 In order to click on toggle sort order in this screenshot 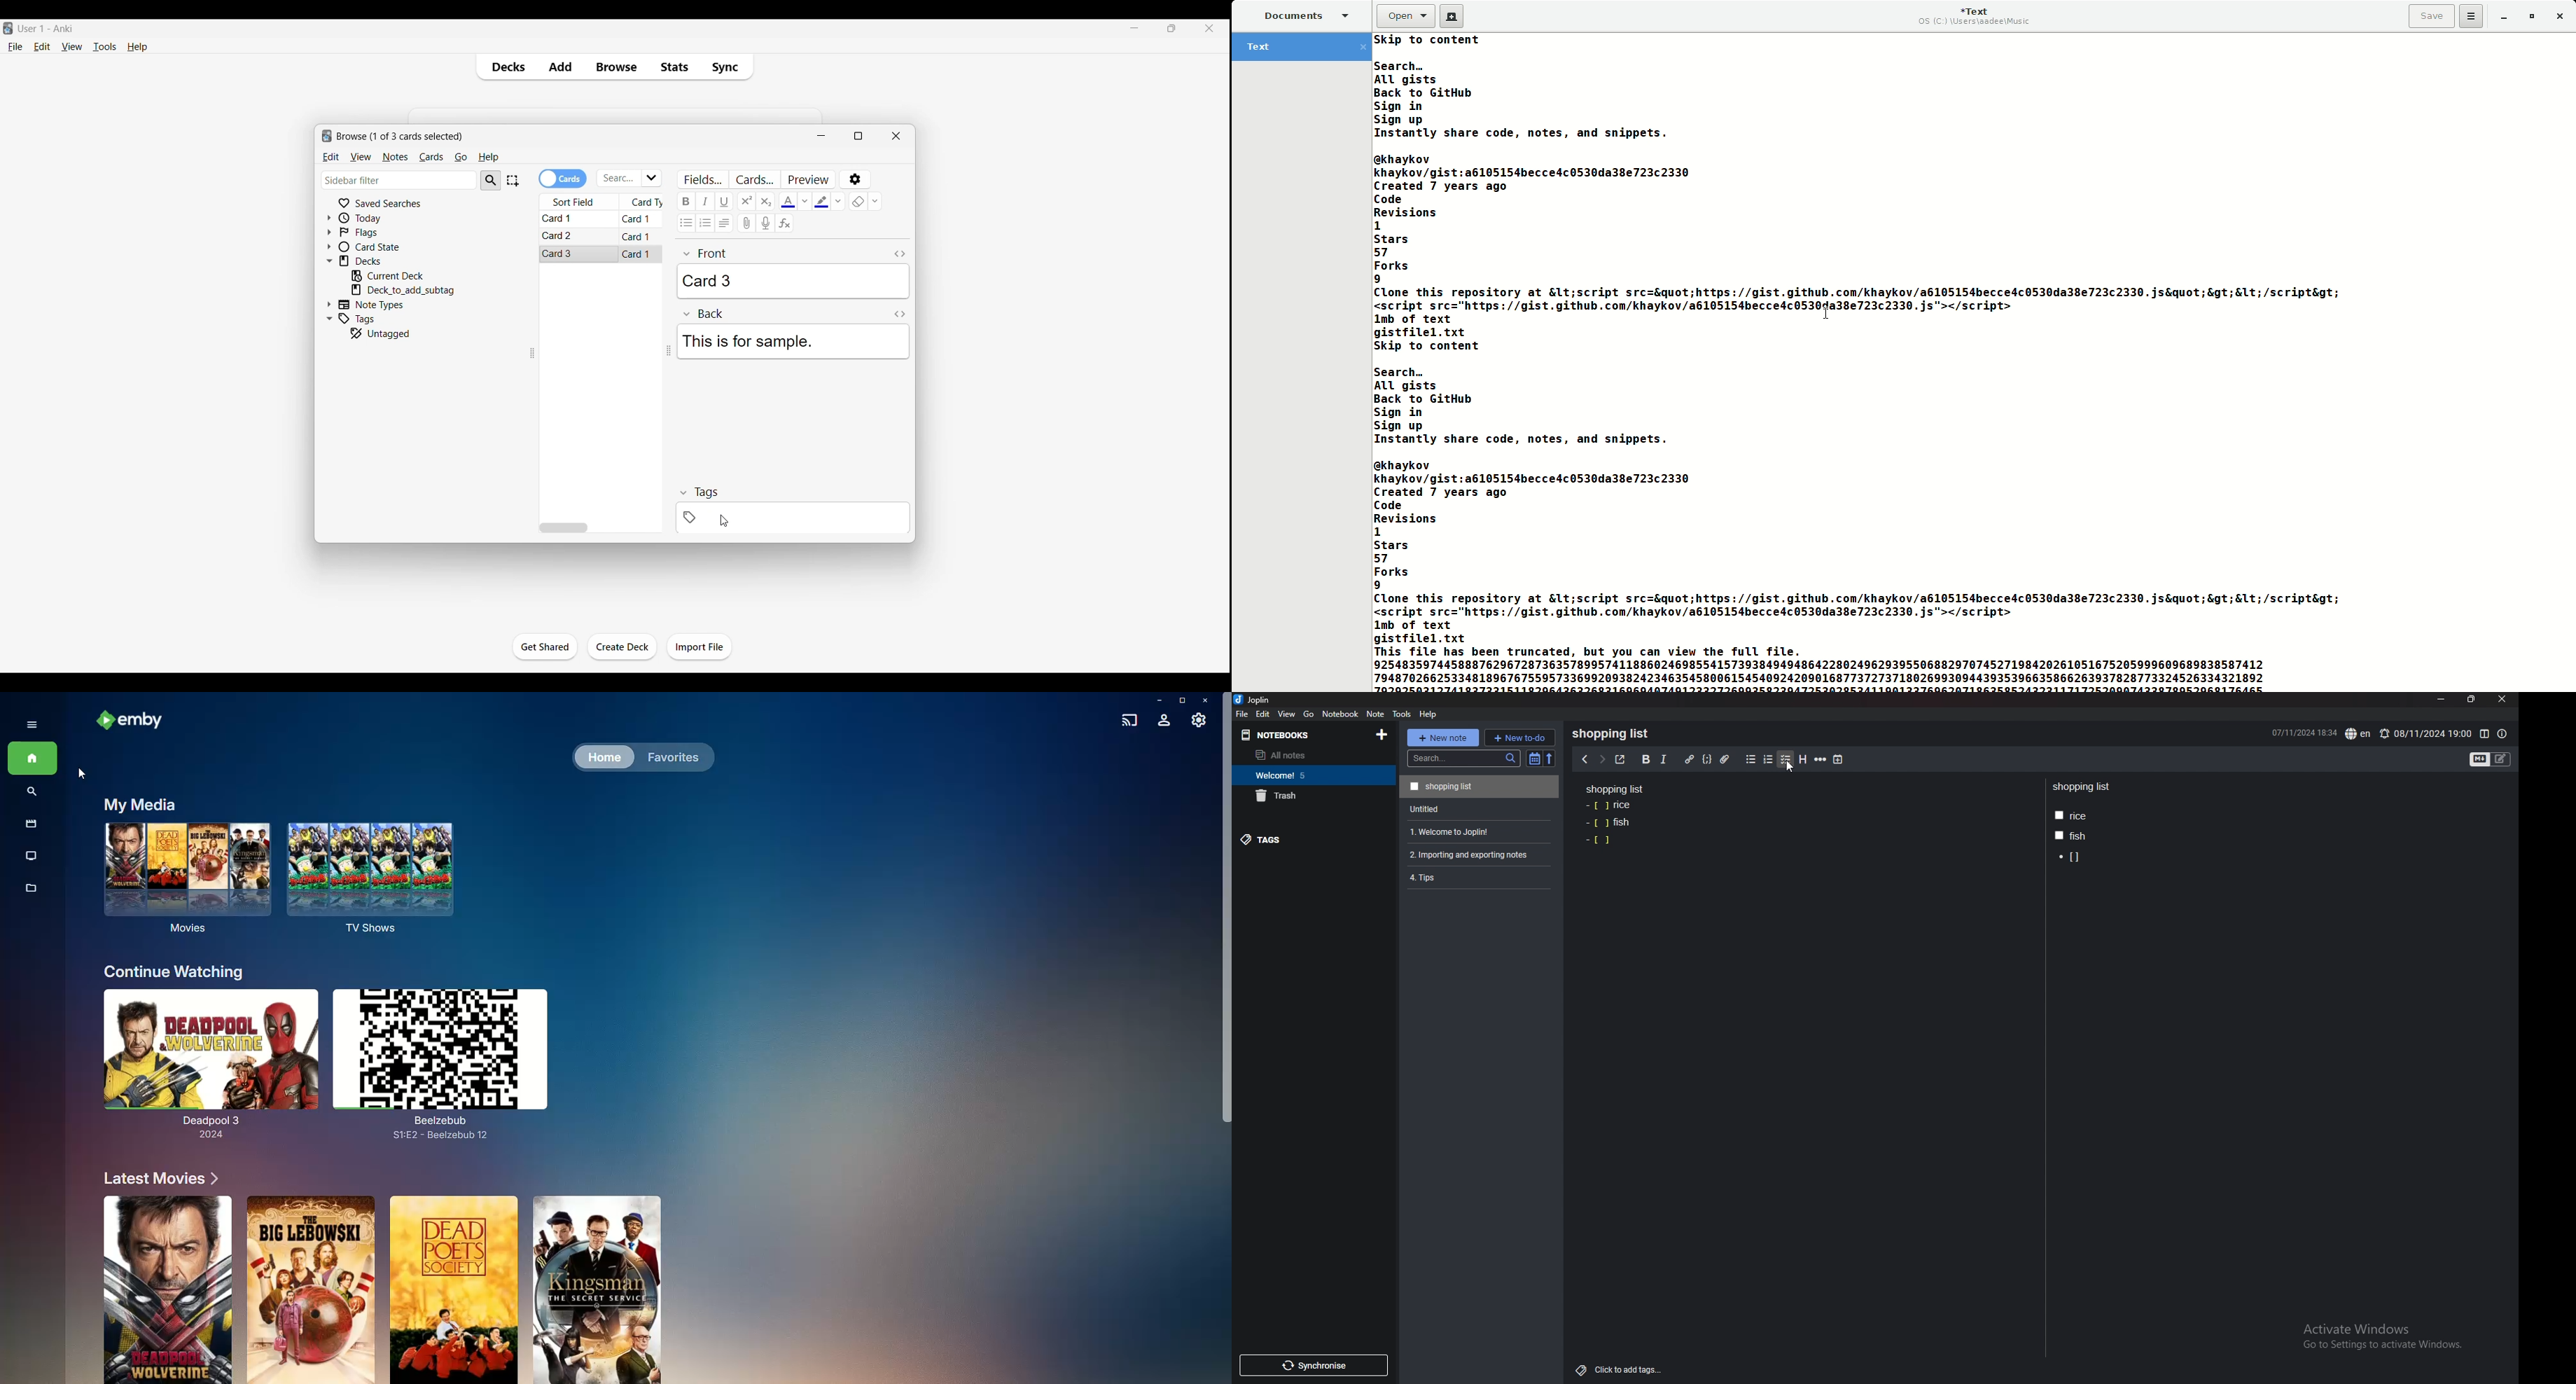, I will do `click(1535, 758)`.